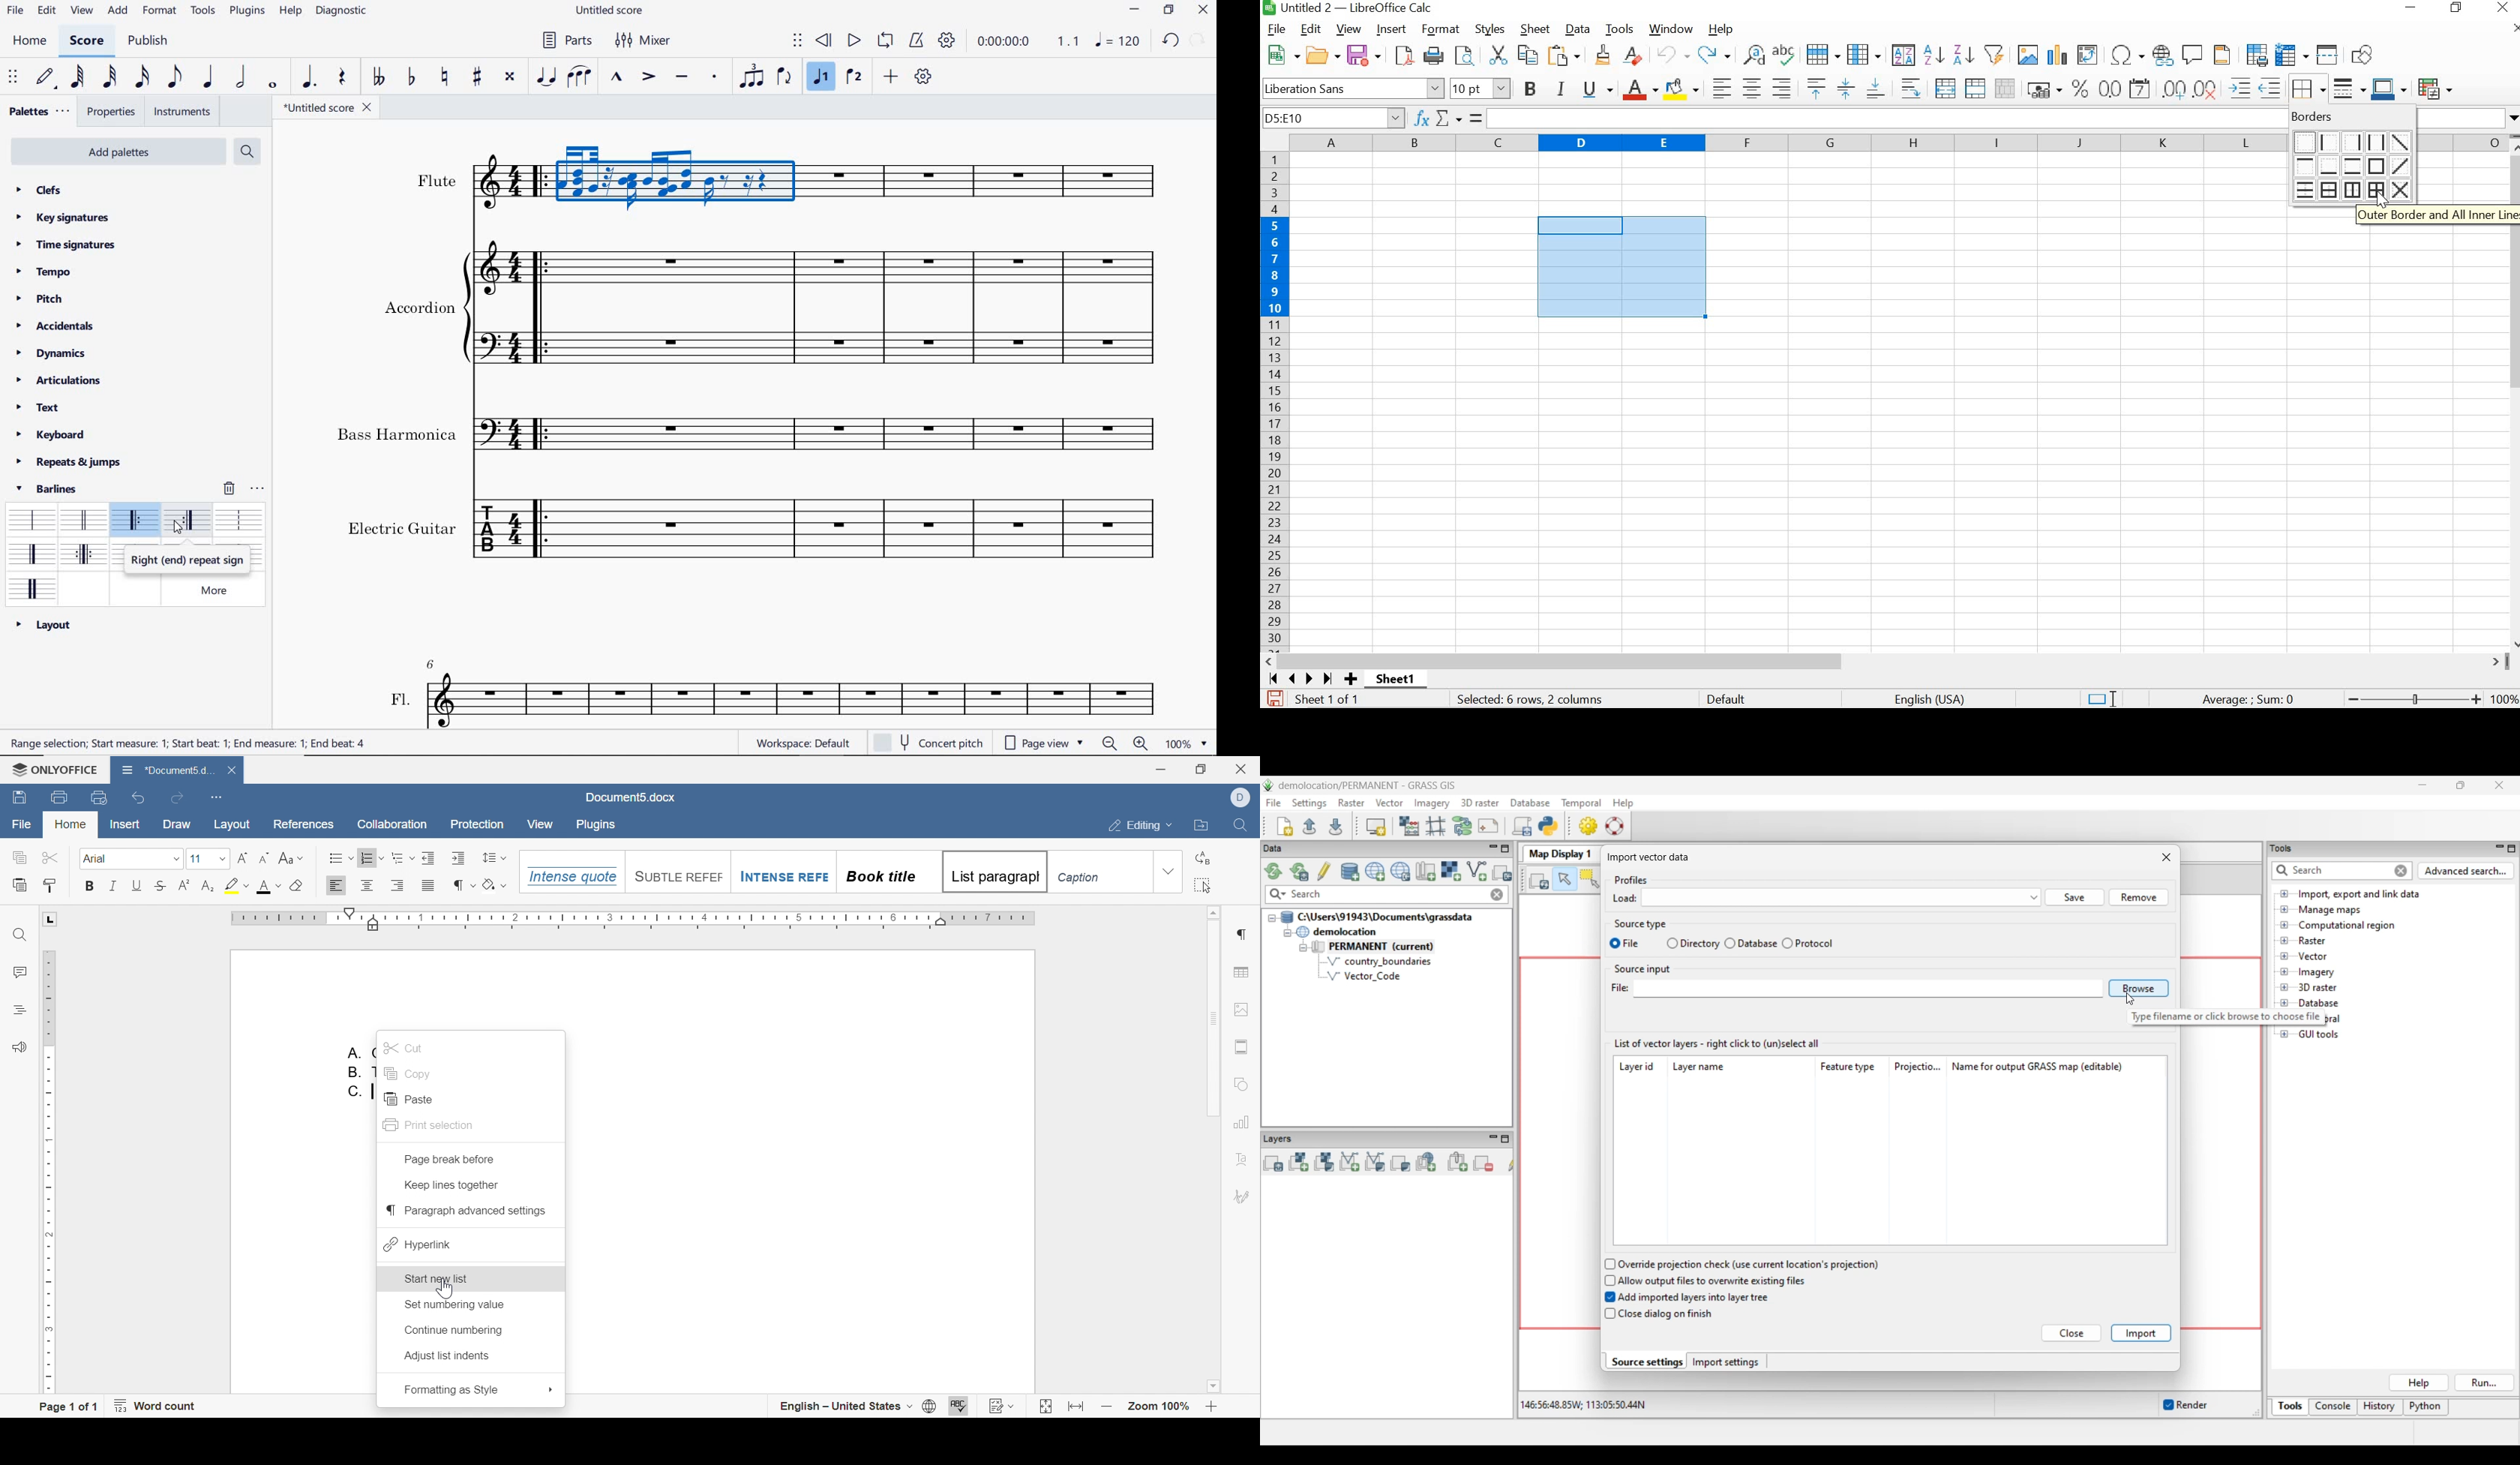 Image resolution: width=2520 pixels, height=1484 pixels. Describe the element at coordinates (30, 516) in the screenshot. I see `single barline` at that location.